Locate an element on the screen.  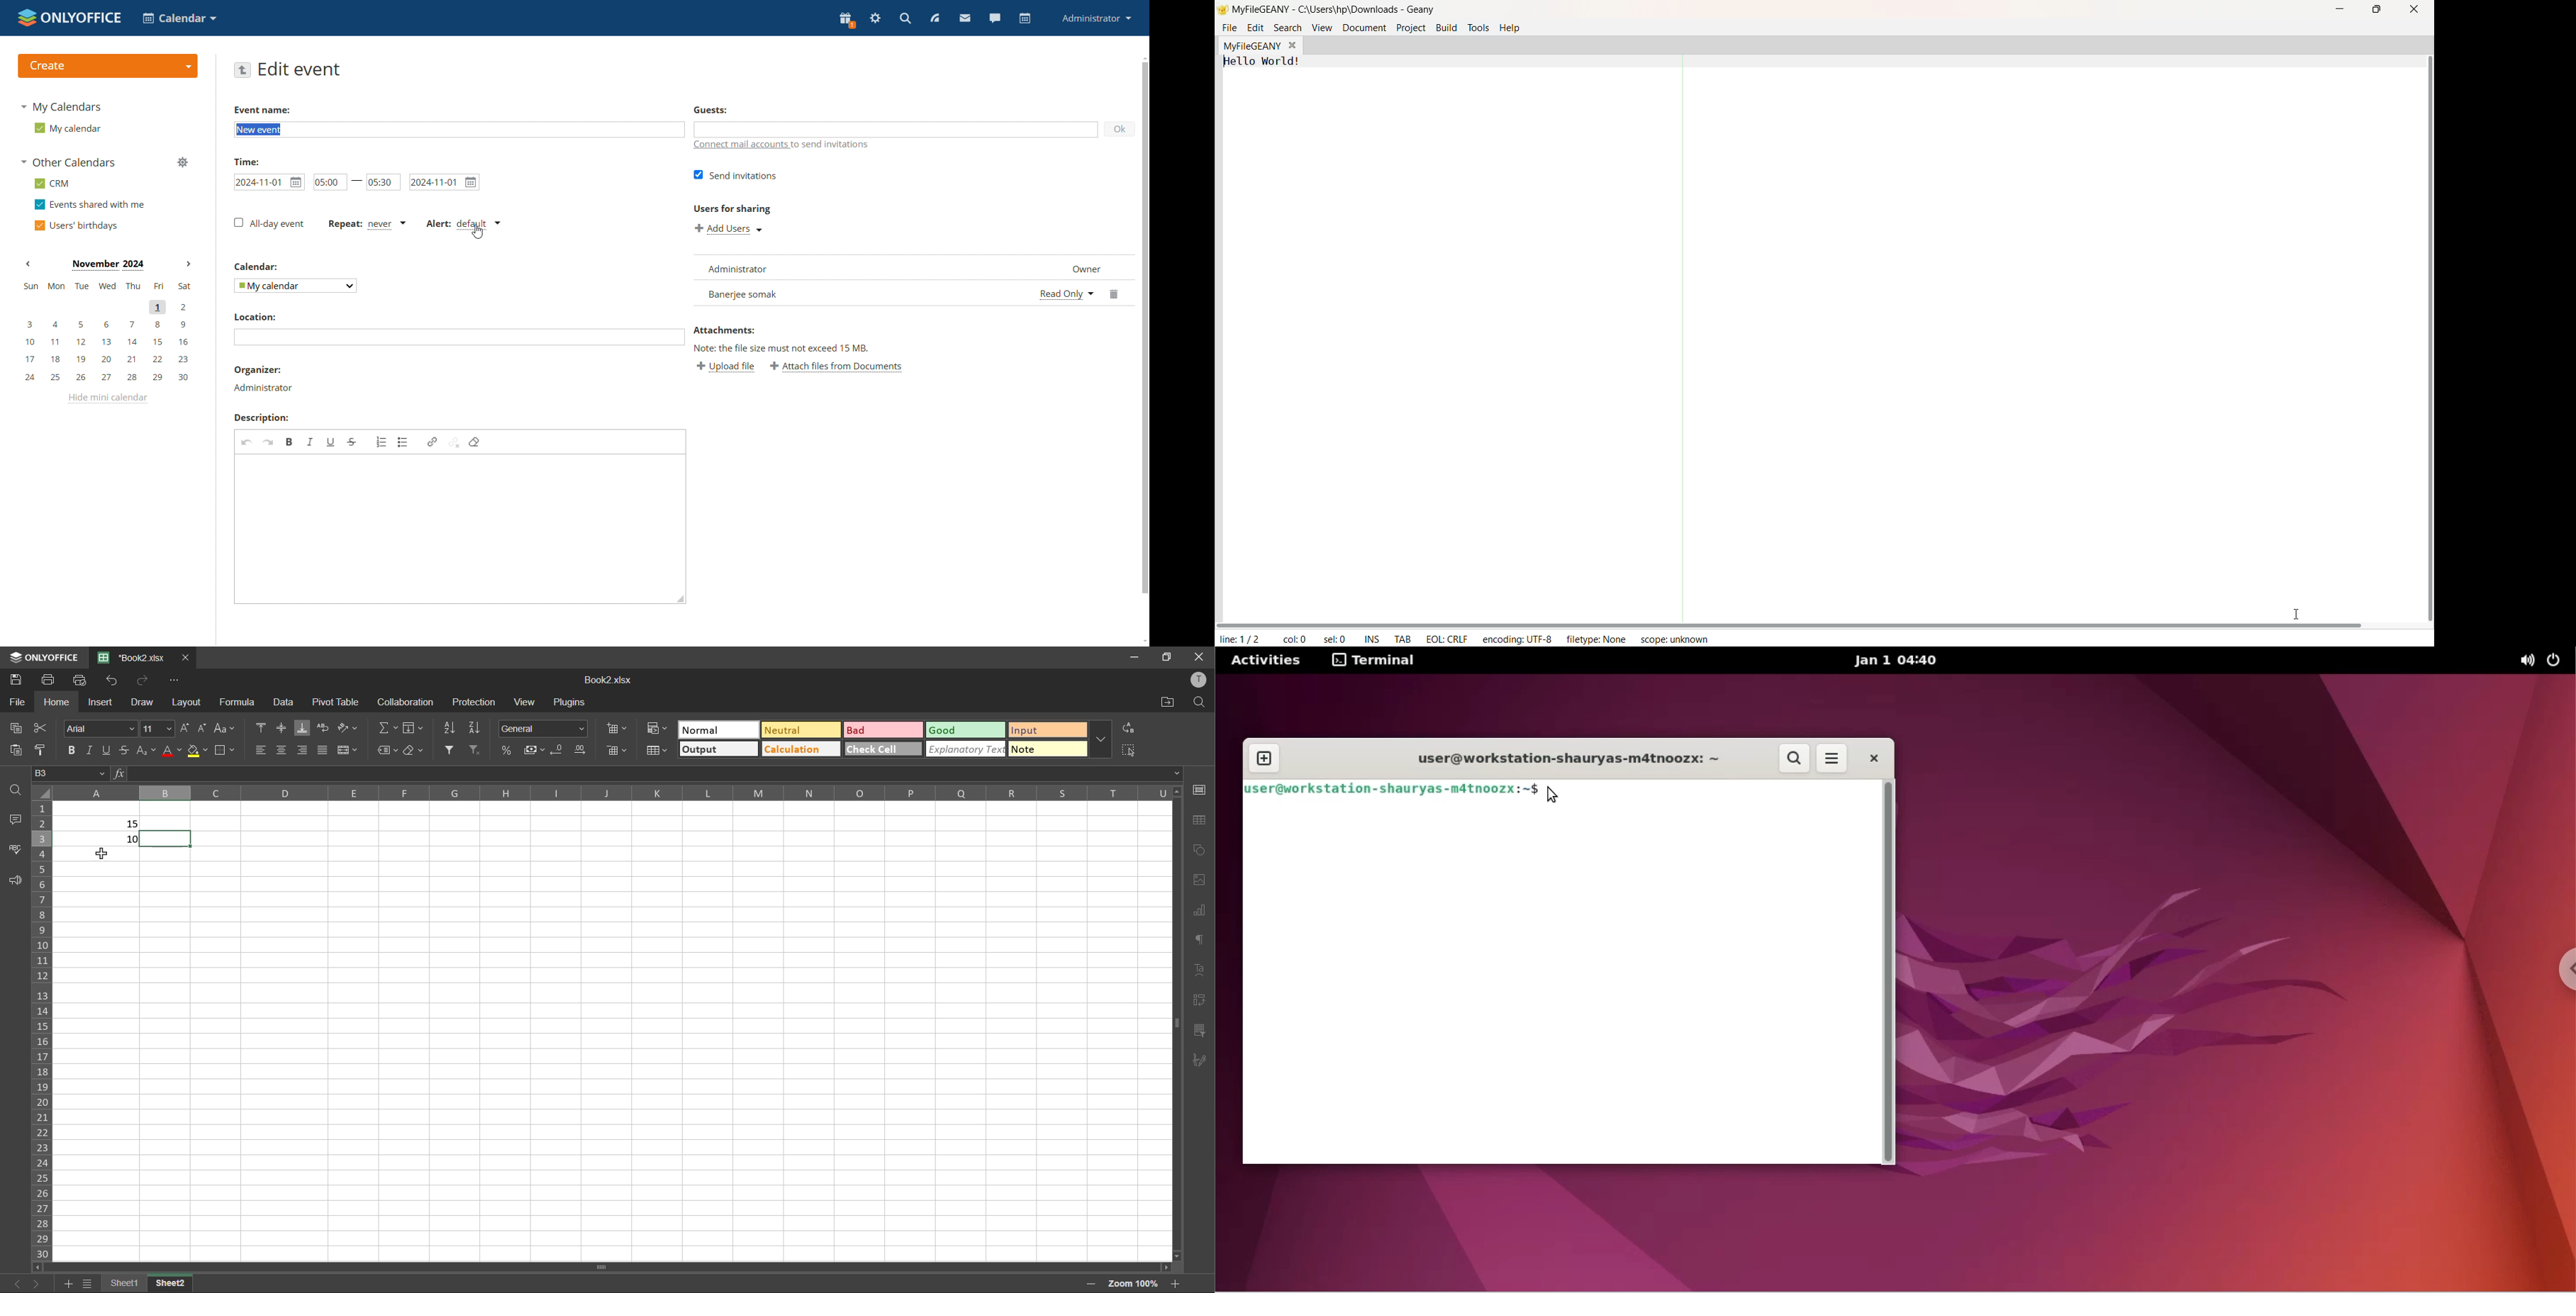
alert type is located at coordinates (465, 224).